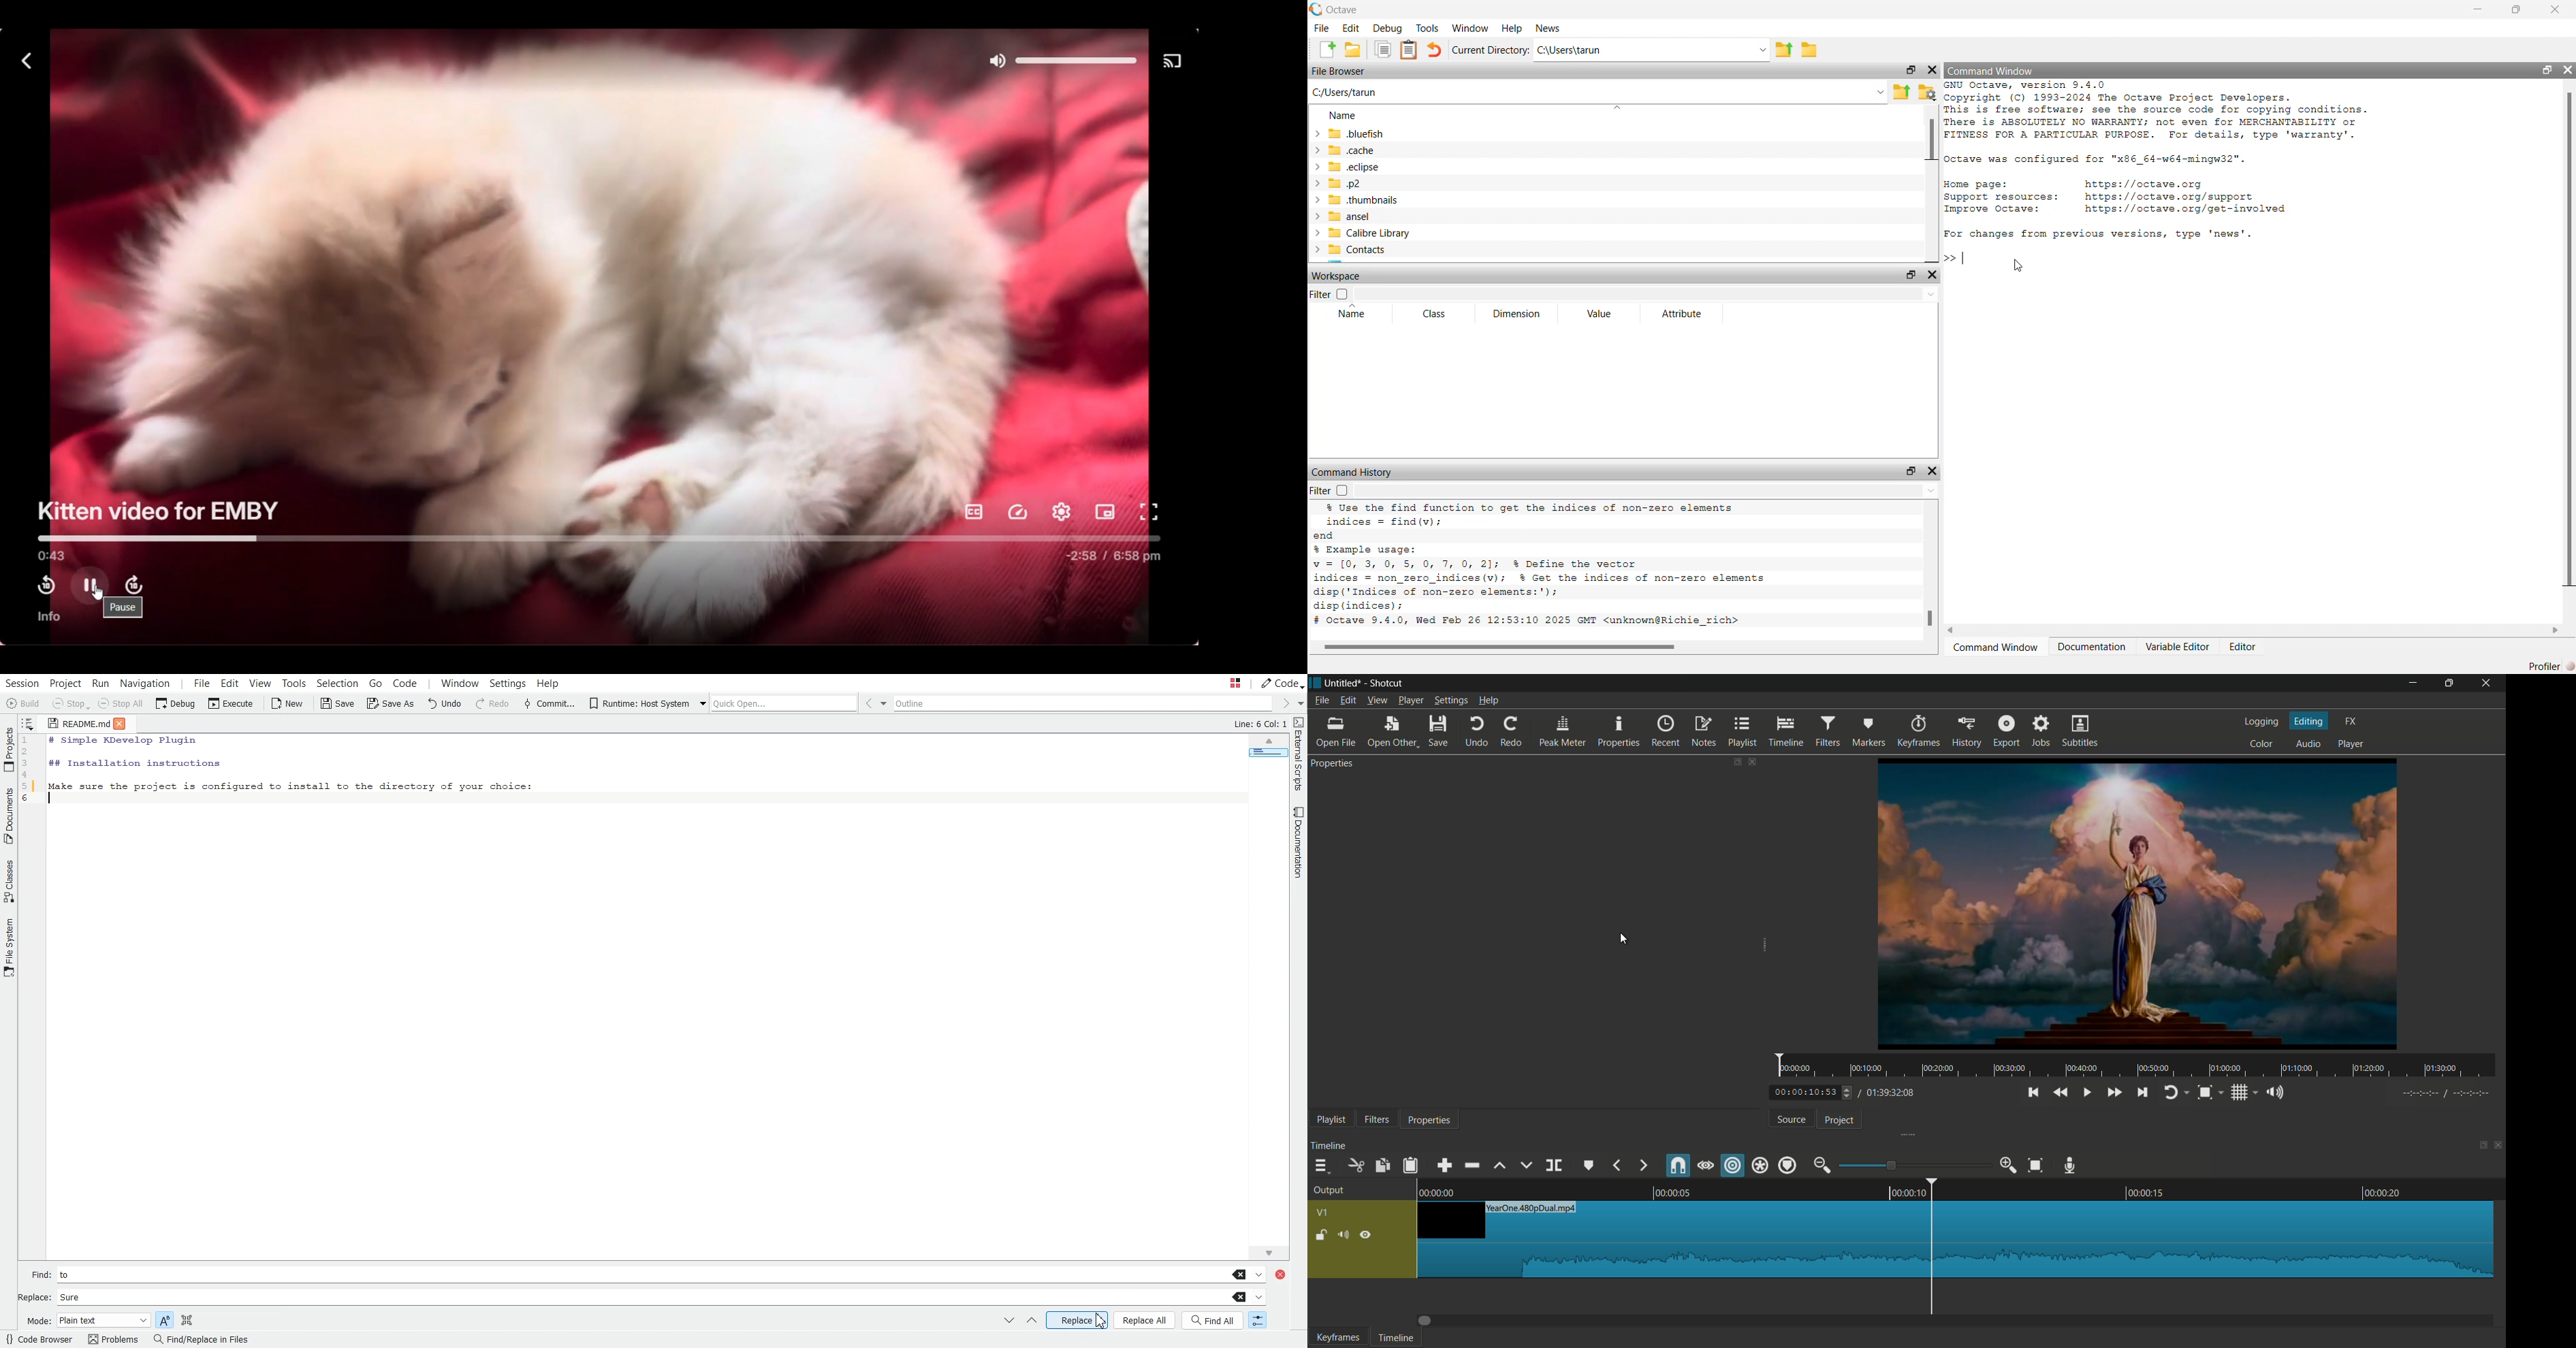  I want to click on preview video, so click(2136, 909).